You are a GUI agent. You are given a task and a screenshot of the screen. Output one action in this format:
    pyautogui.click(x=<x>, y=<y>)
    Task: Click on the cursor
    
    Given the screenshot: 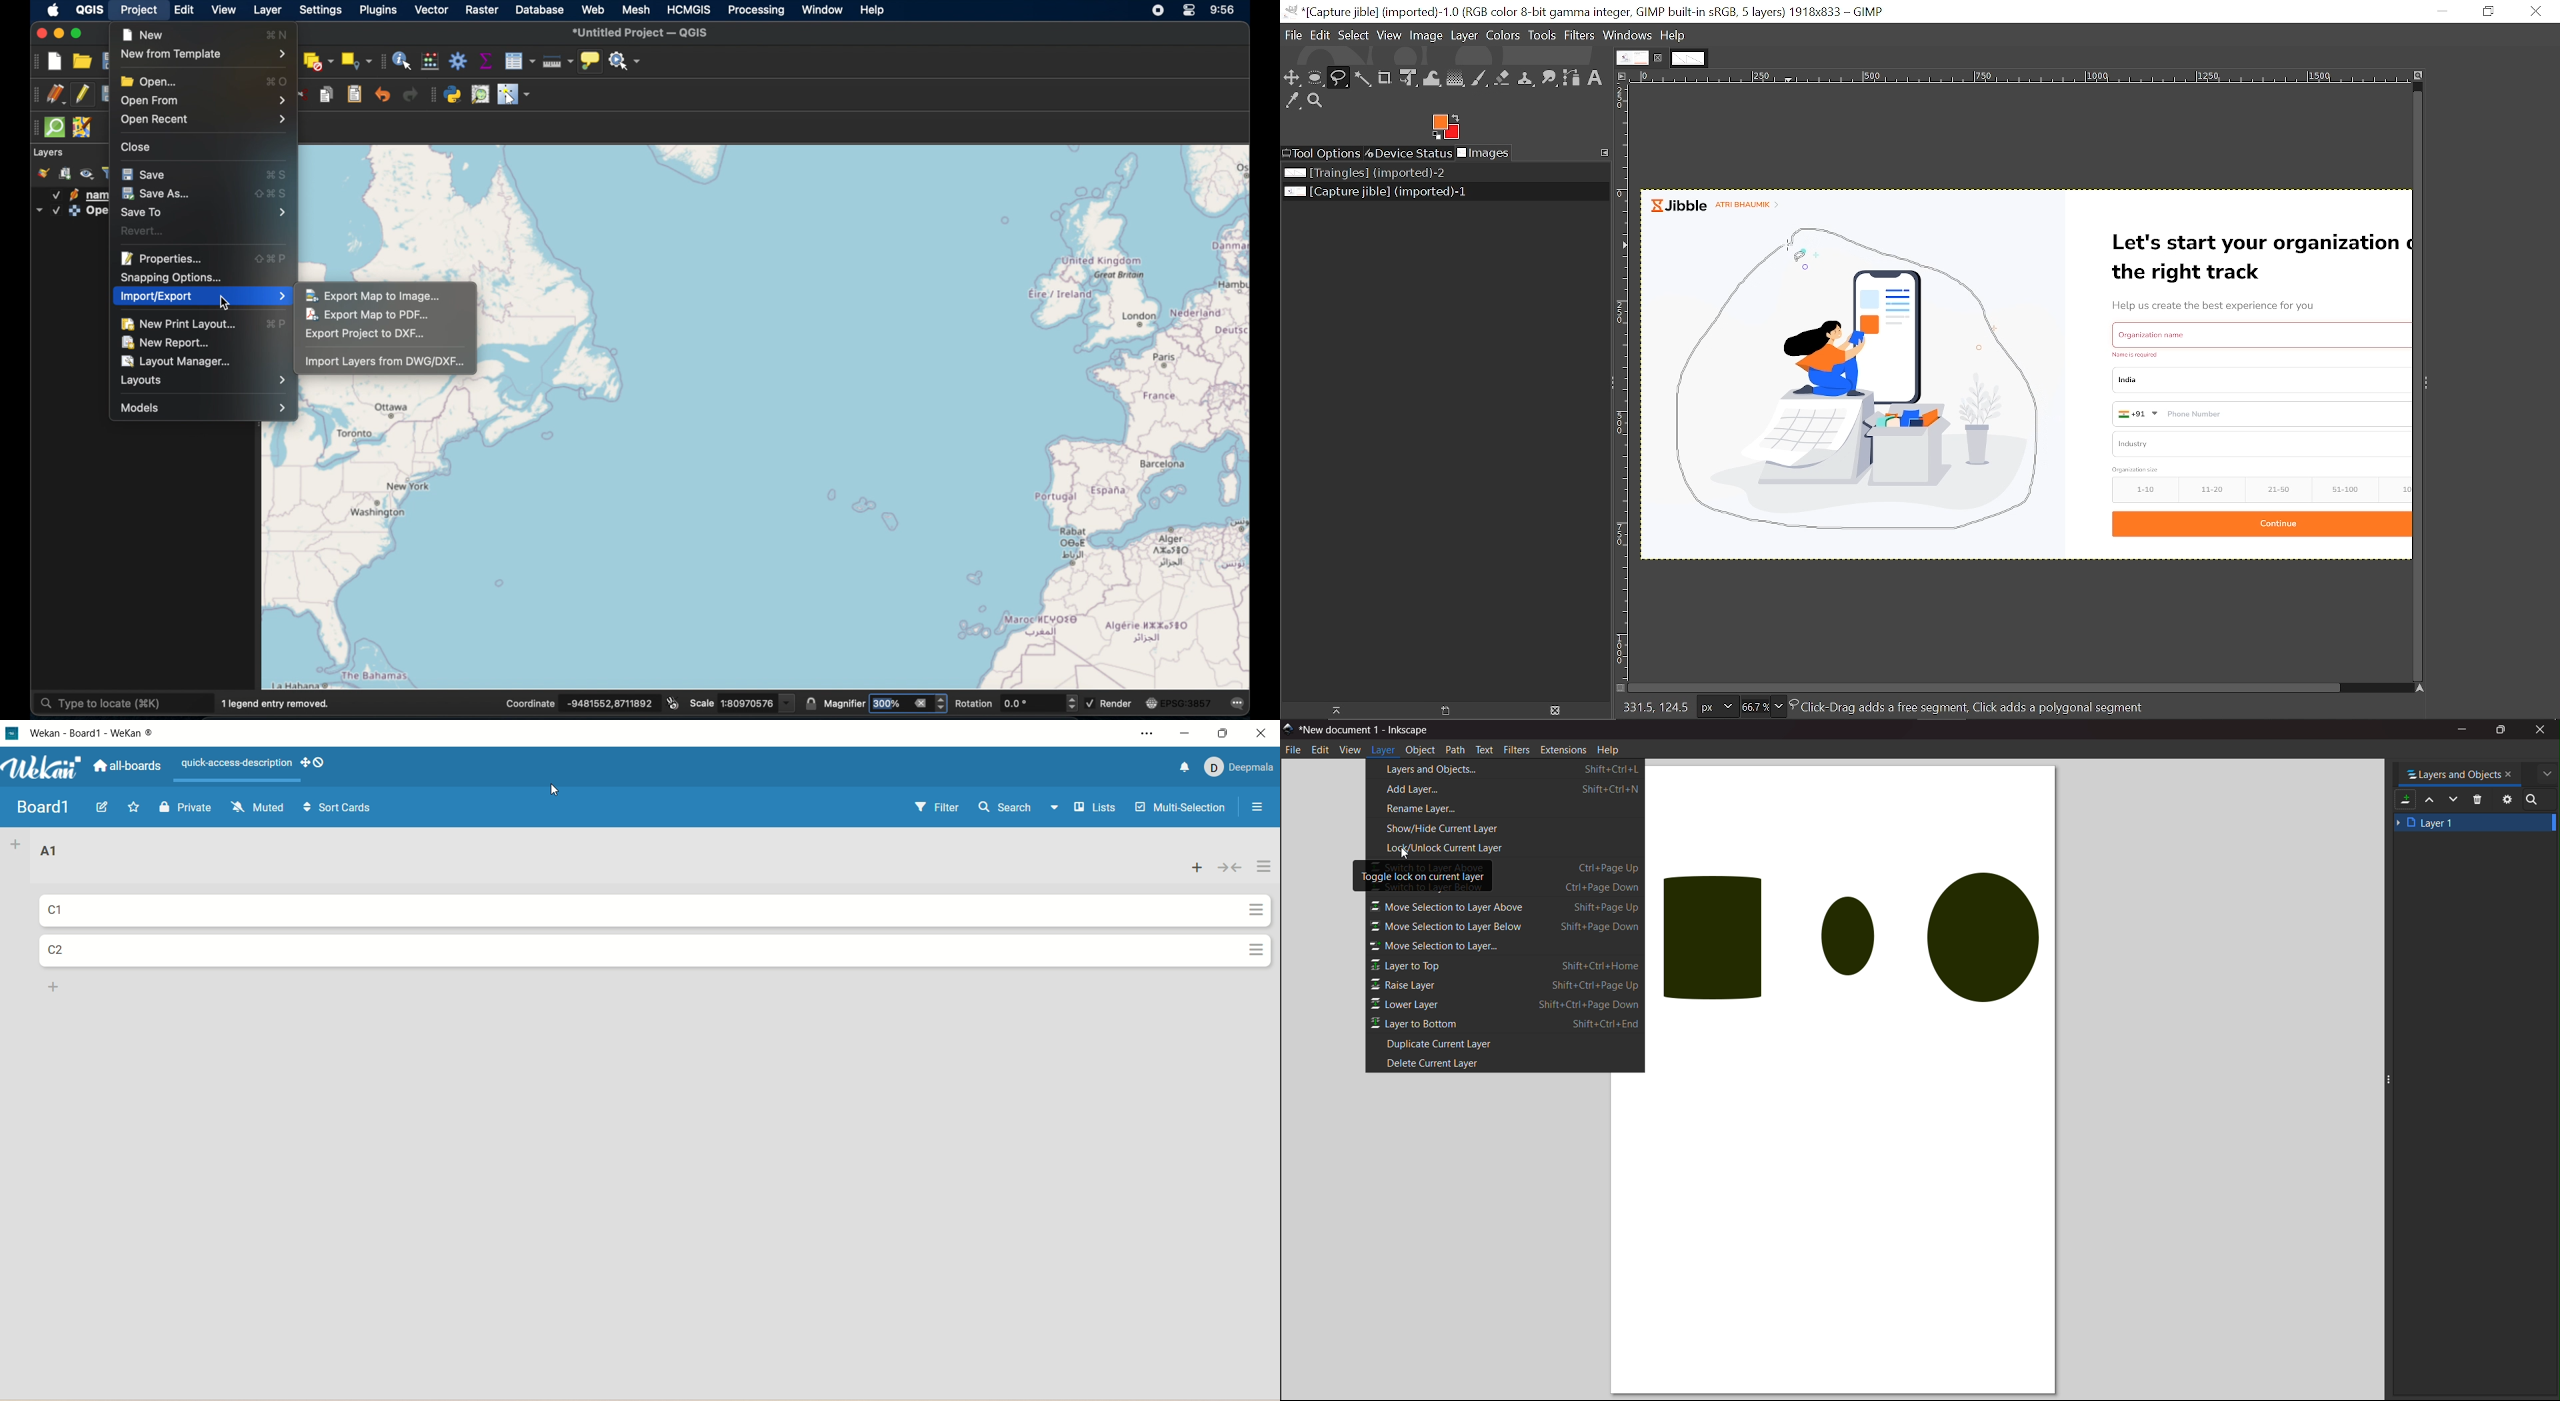 What is the action you would take?
    pyautogui.click(x=1405, y=854)
    